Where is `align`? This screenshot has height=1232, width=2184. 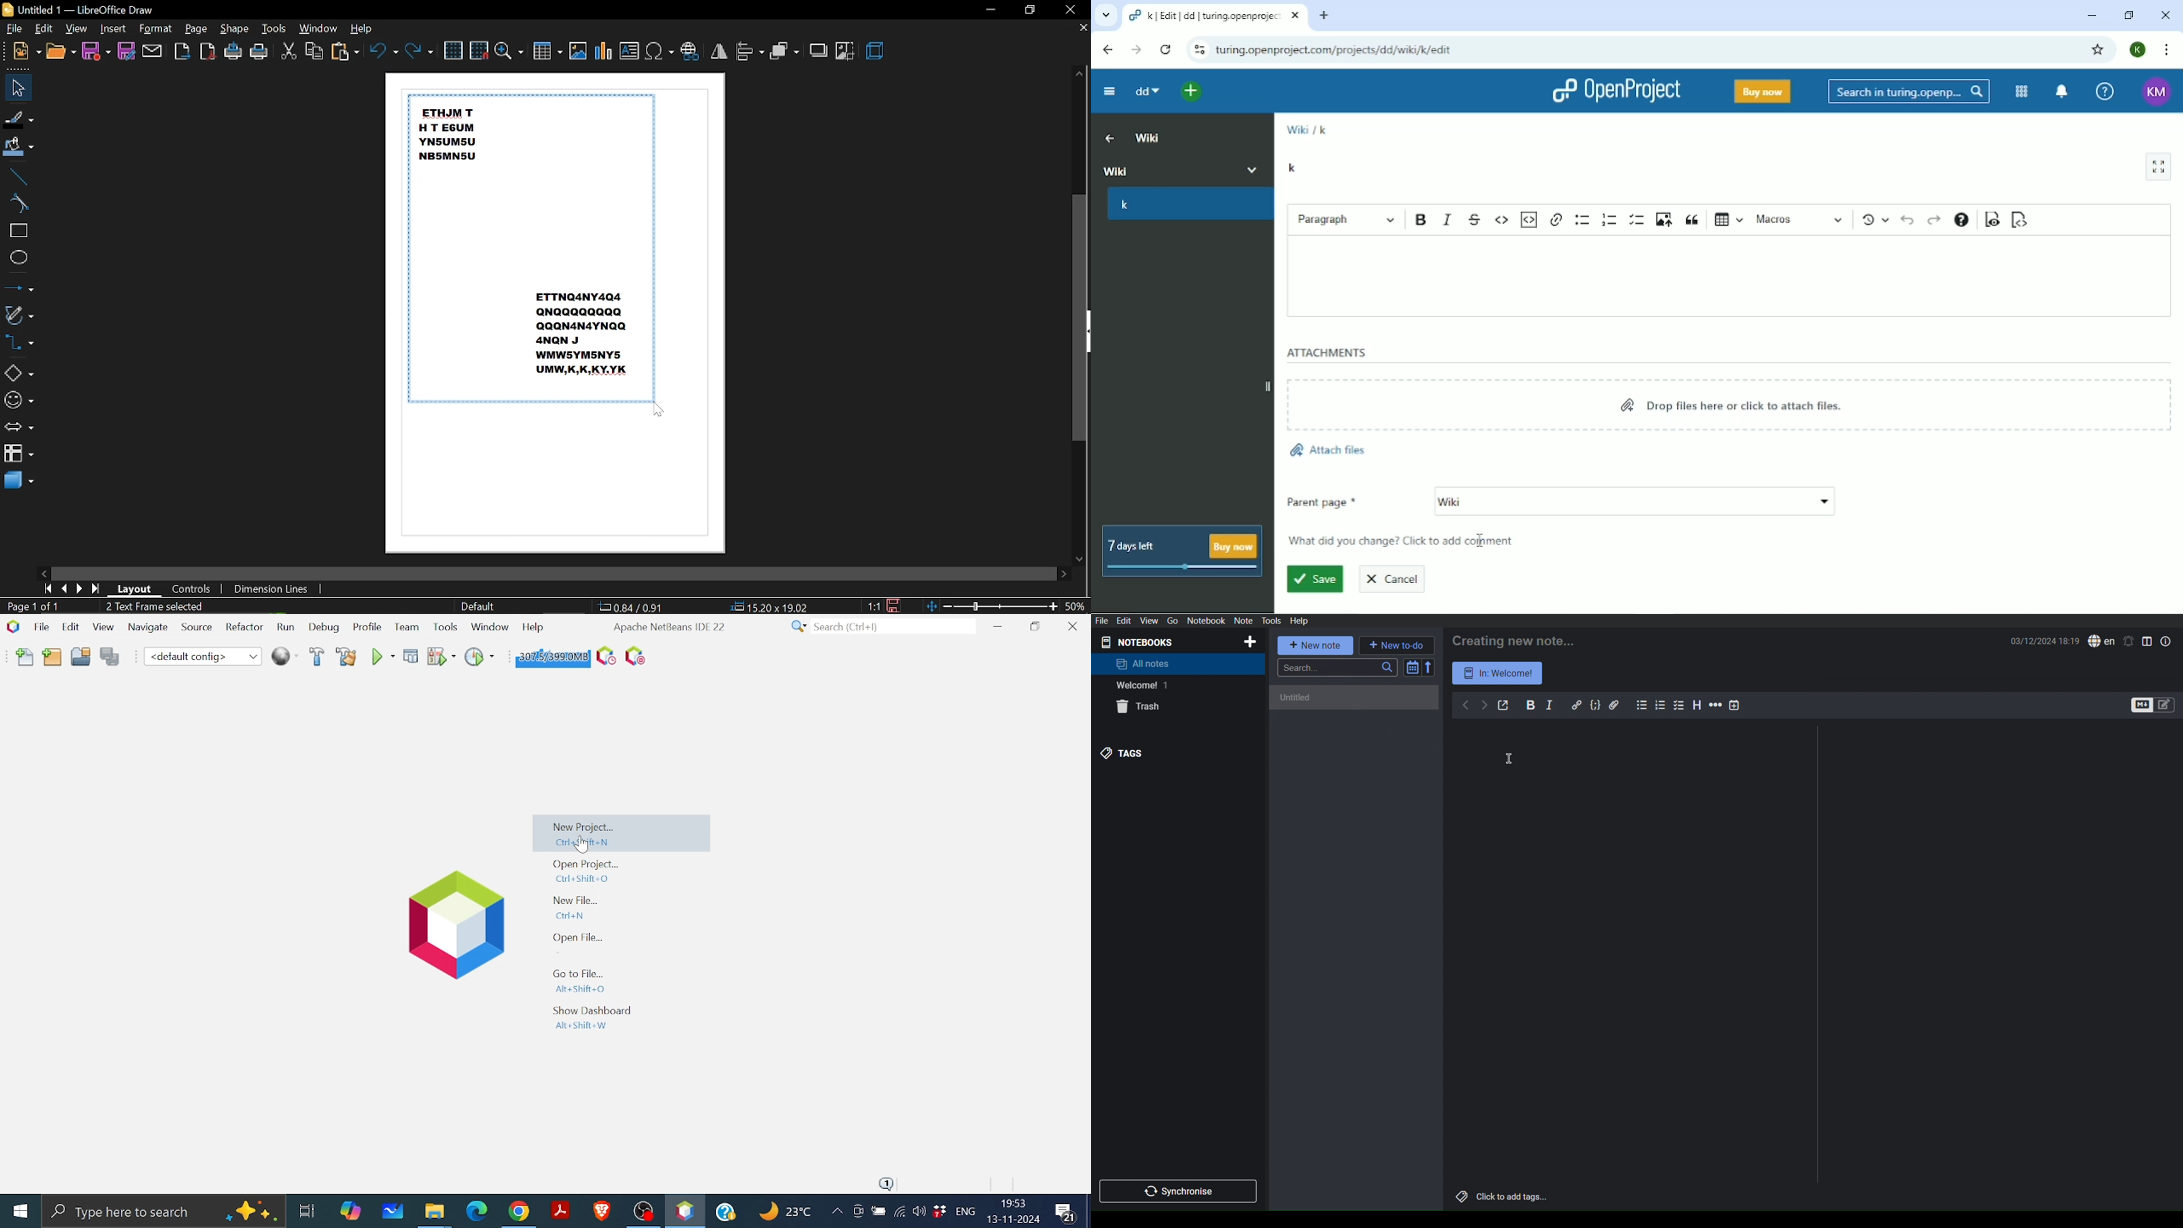
align is located at coordinates (750, 52).